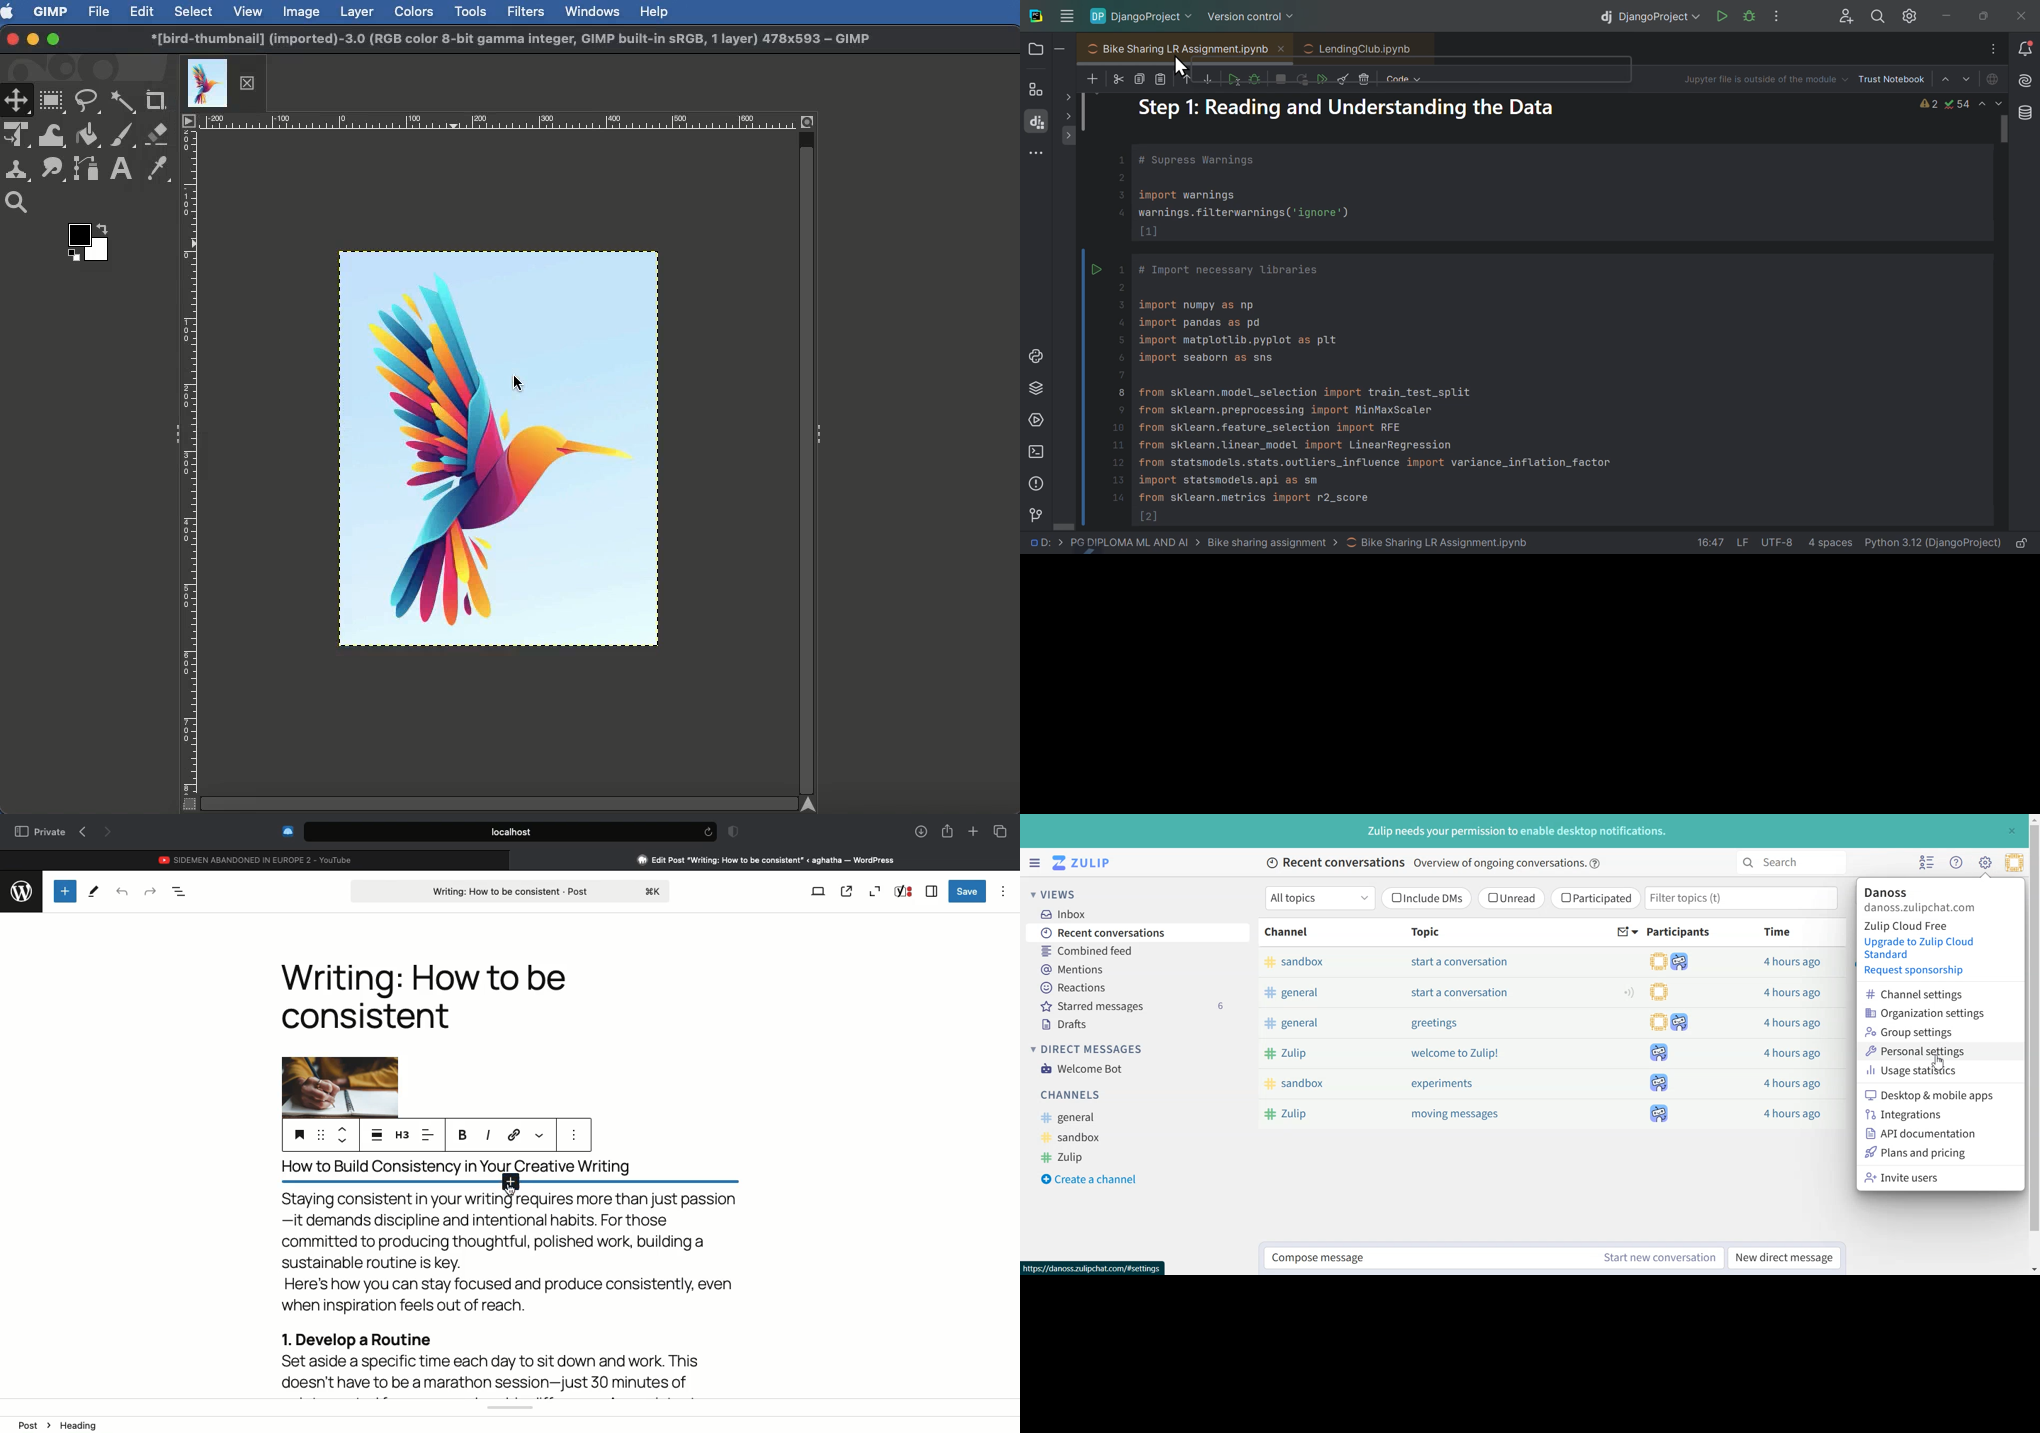 The width and height of the screenshot is (2044, 1456). What do you see at coordinates (1461, 992) in the screenshot?
I see `Start a conversation` at bounding box center [1461, 992].